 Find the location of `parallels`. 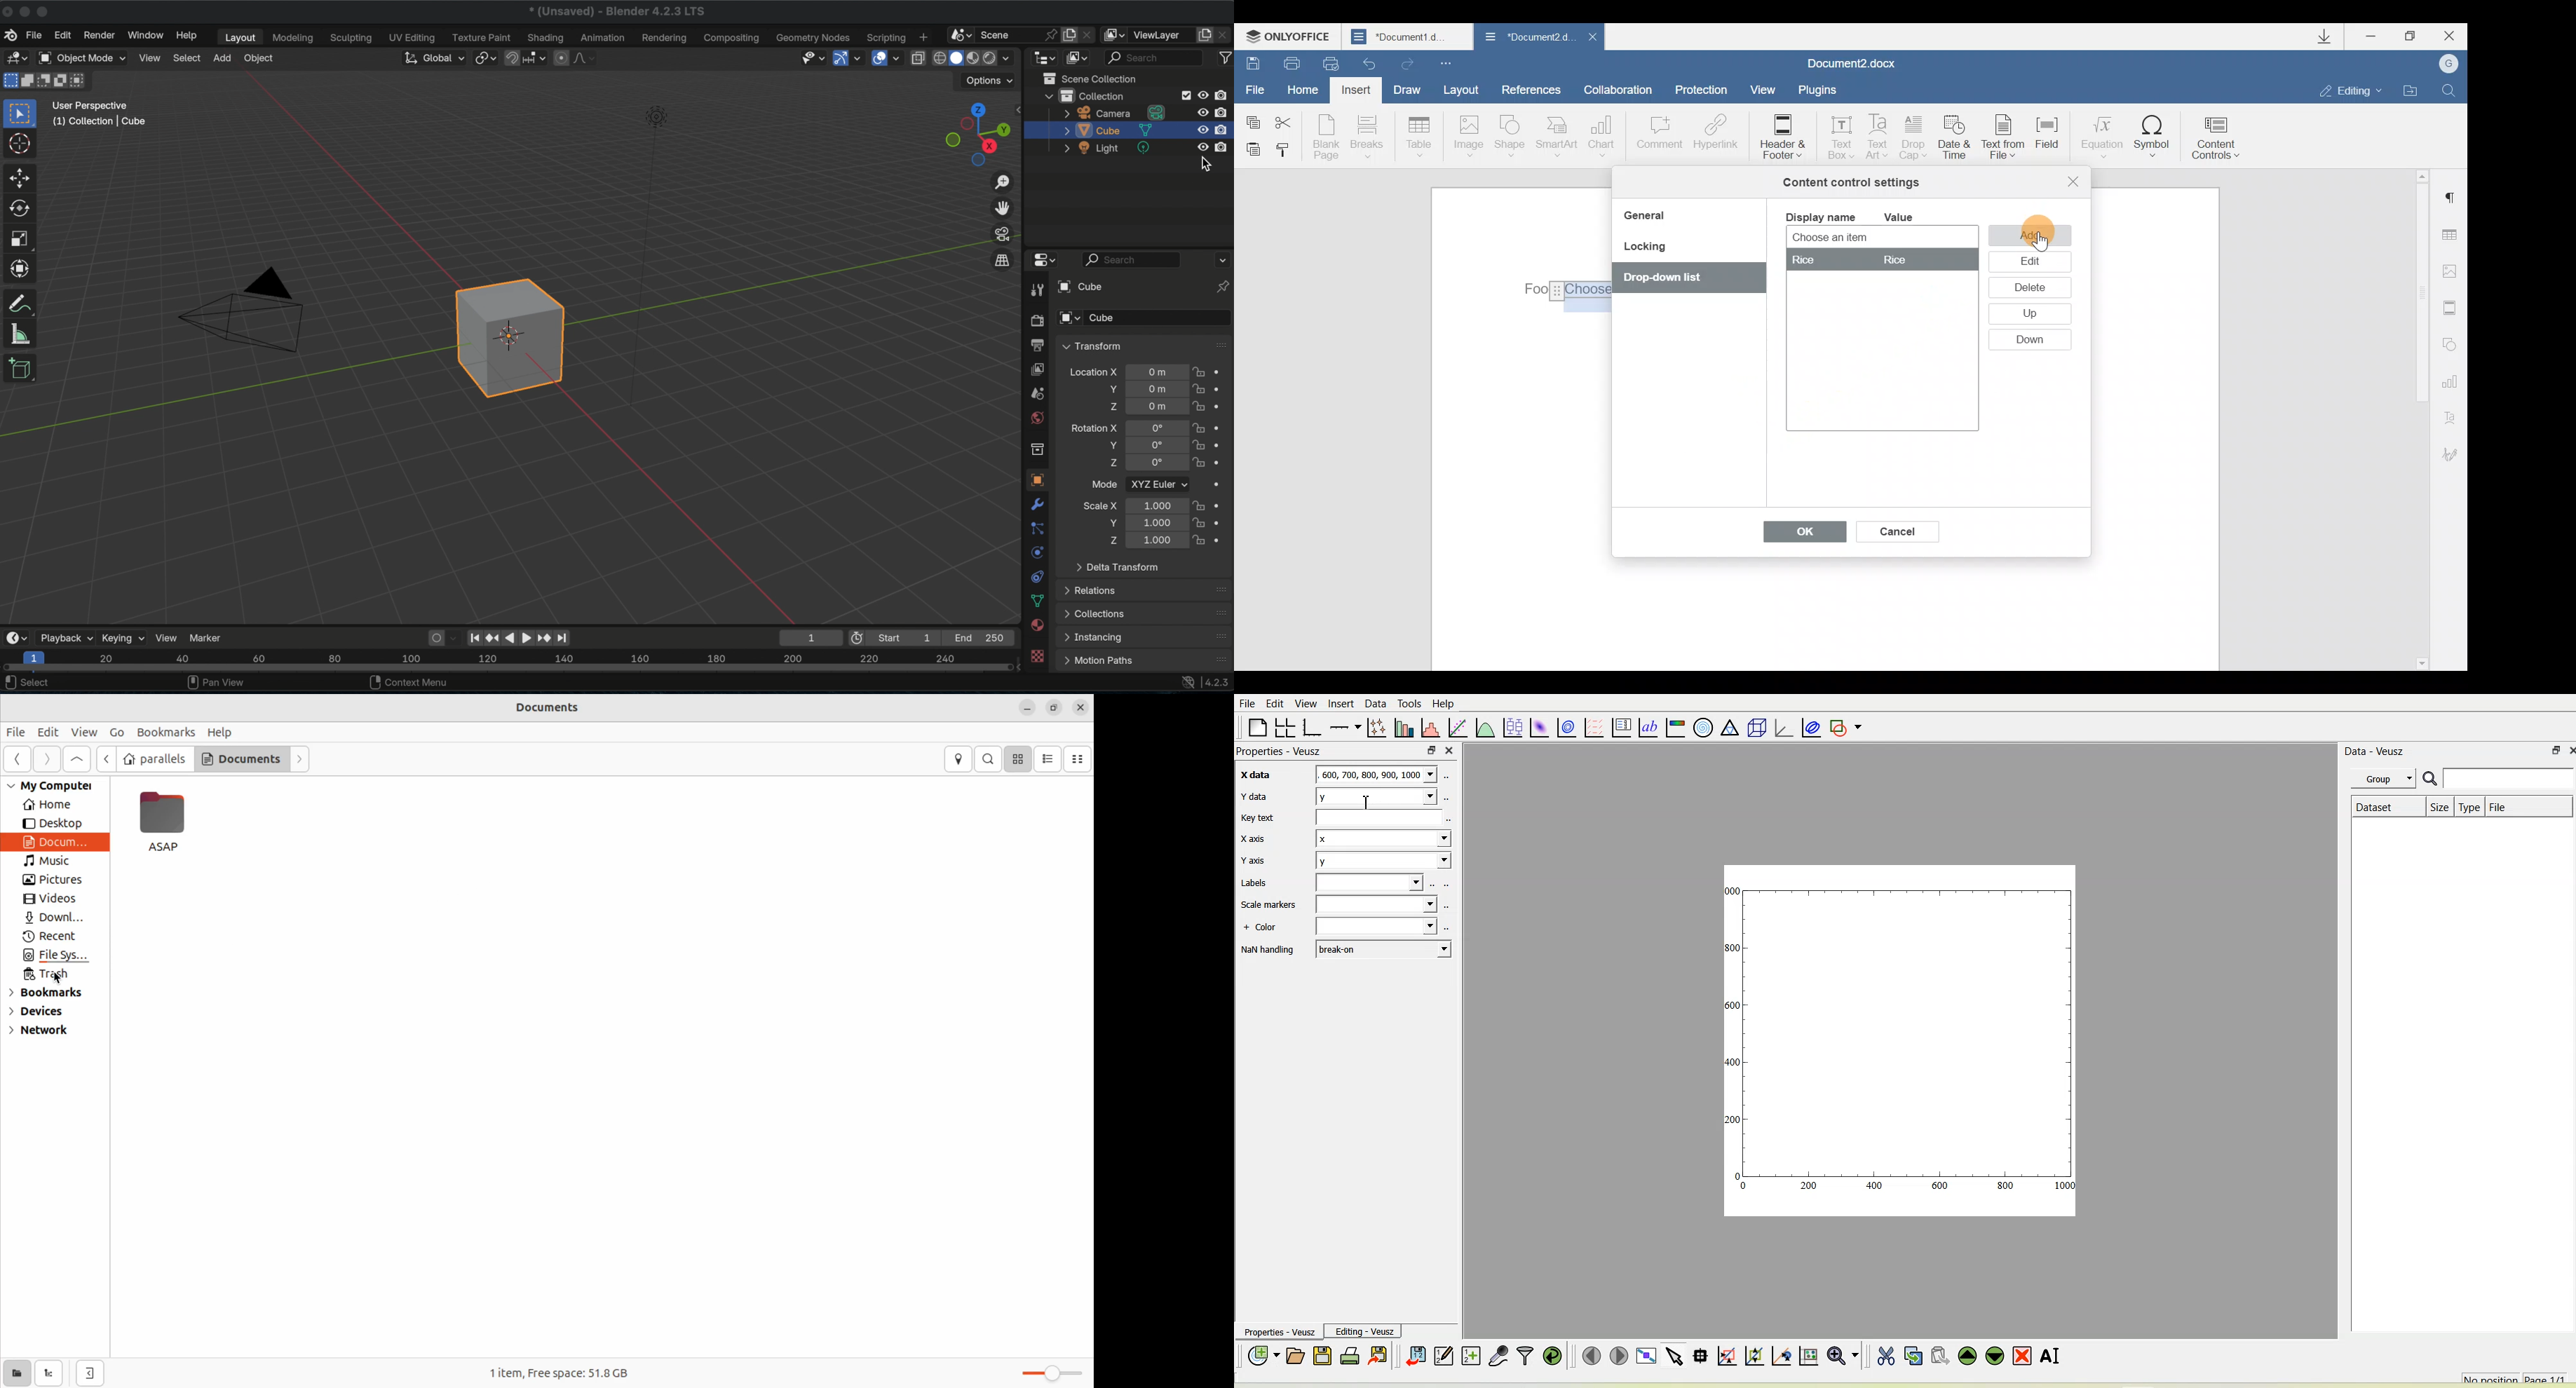

parallels is located at coordinates (154, 759).